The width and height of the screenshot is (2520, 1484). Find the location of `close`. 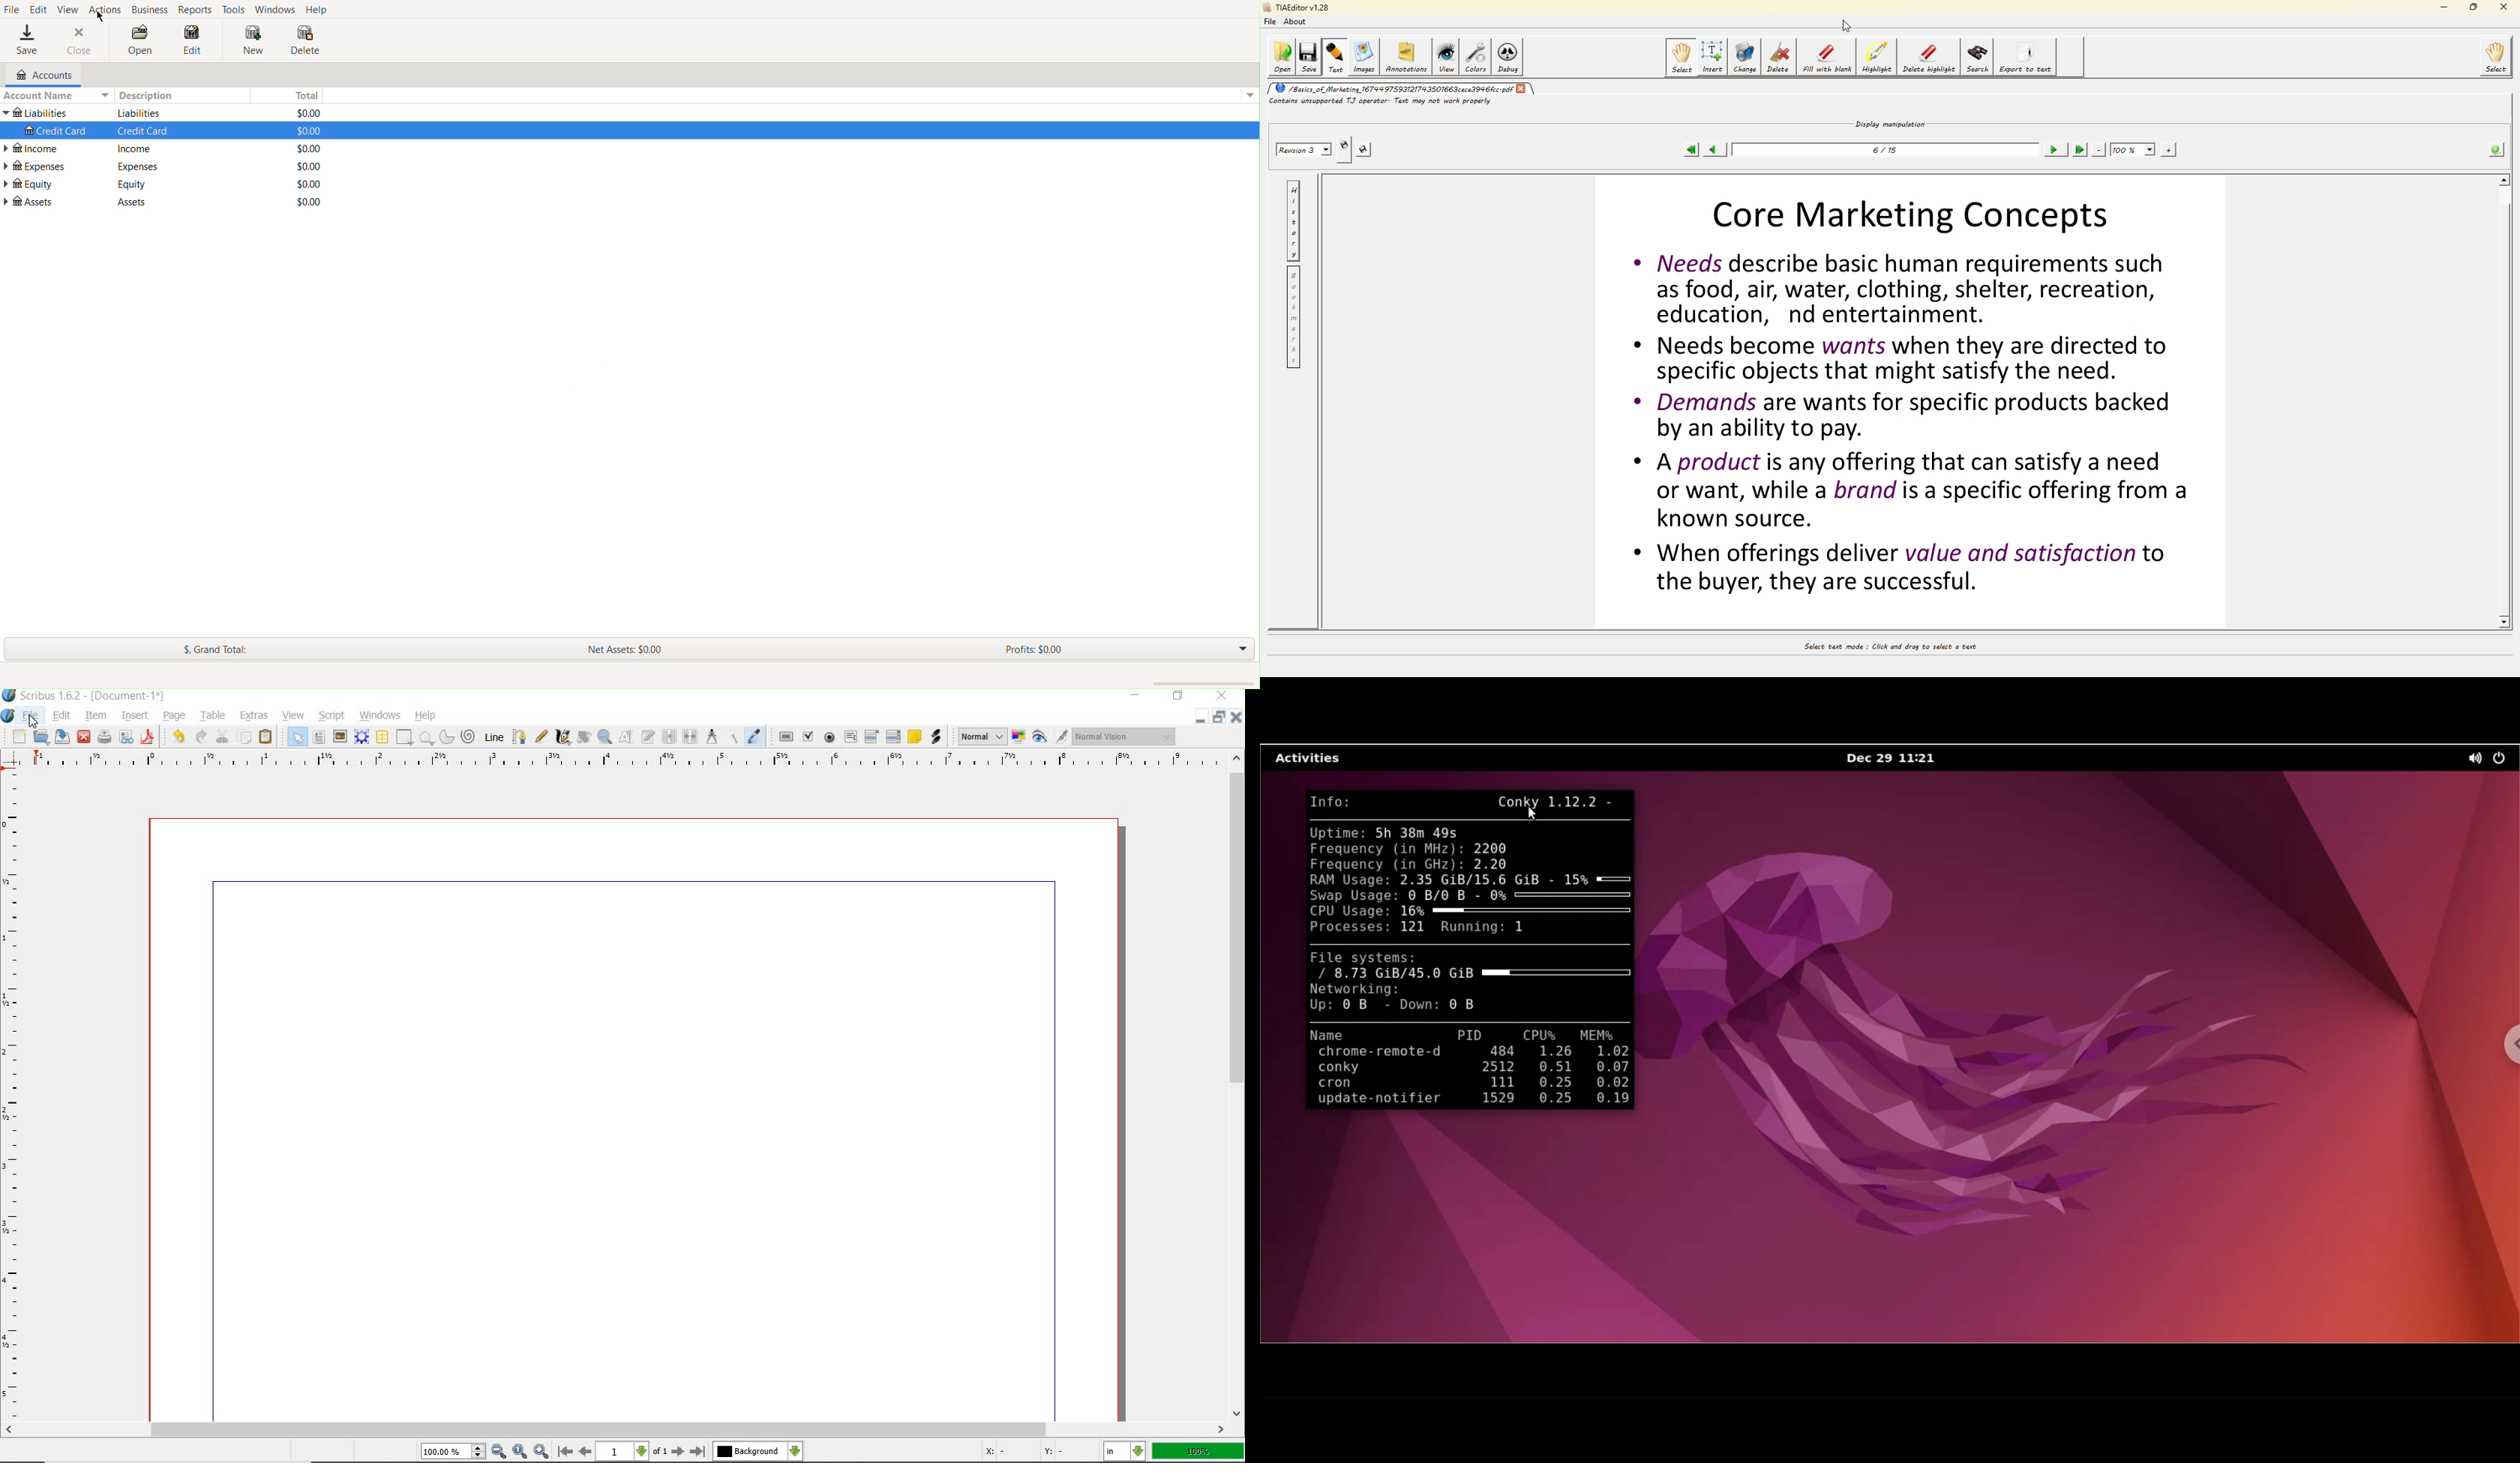

close is located at coordinates (1237, 717).